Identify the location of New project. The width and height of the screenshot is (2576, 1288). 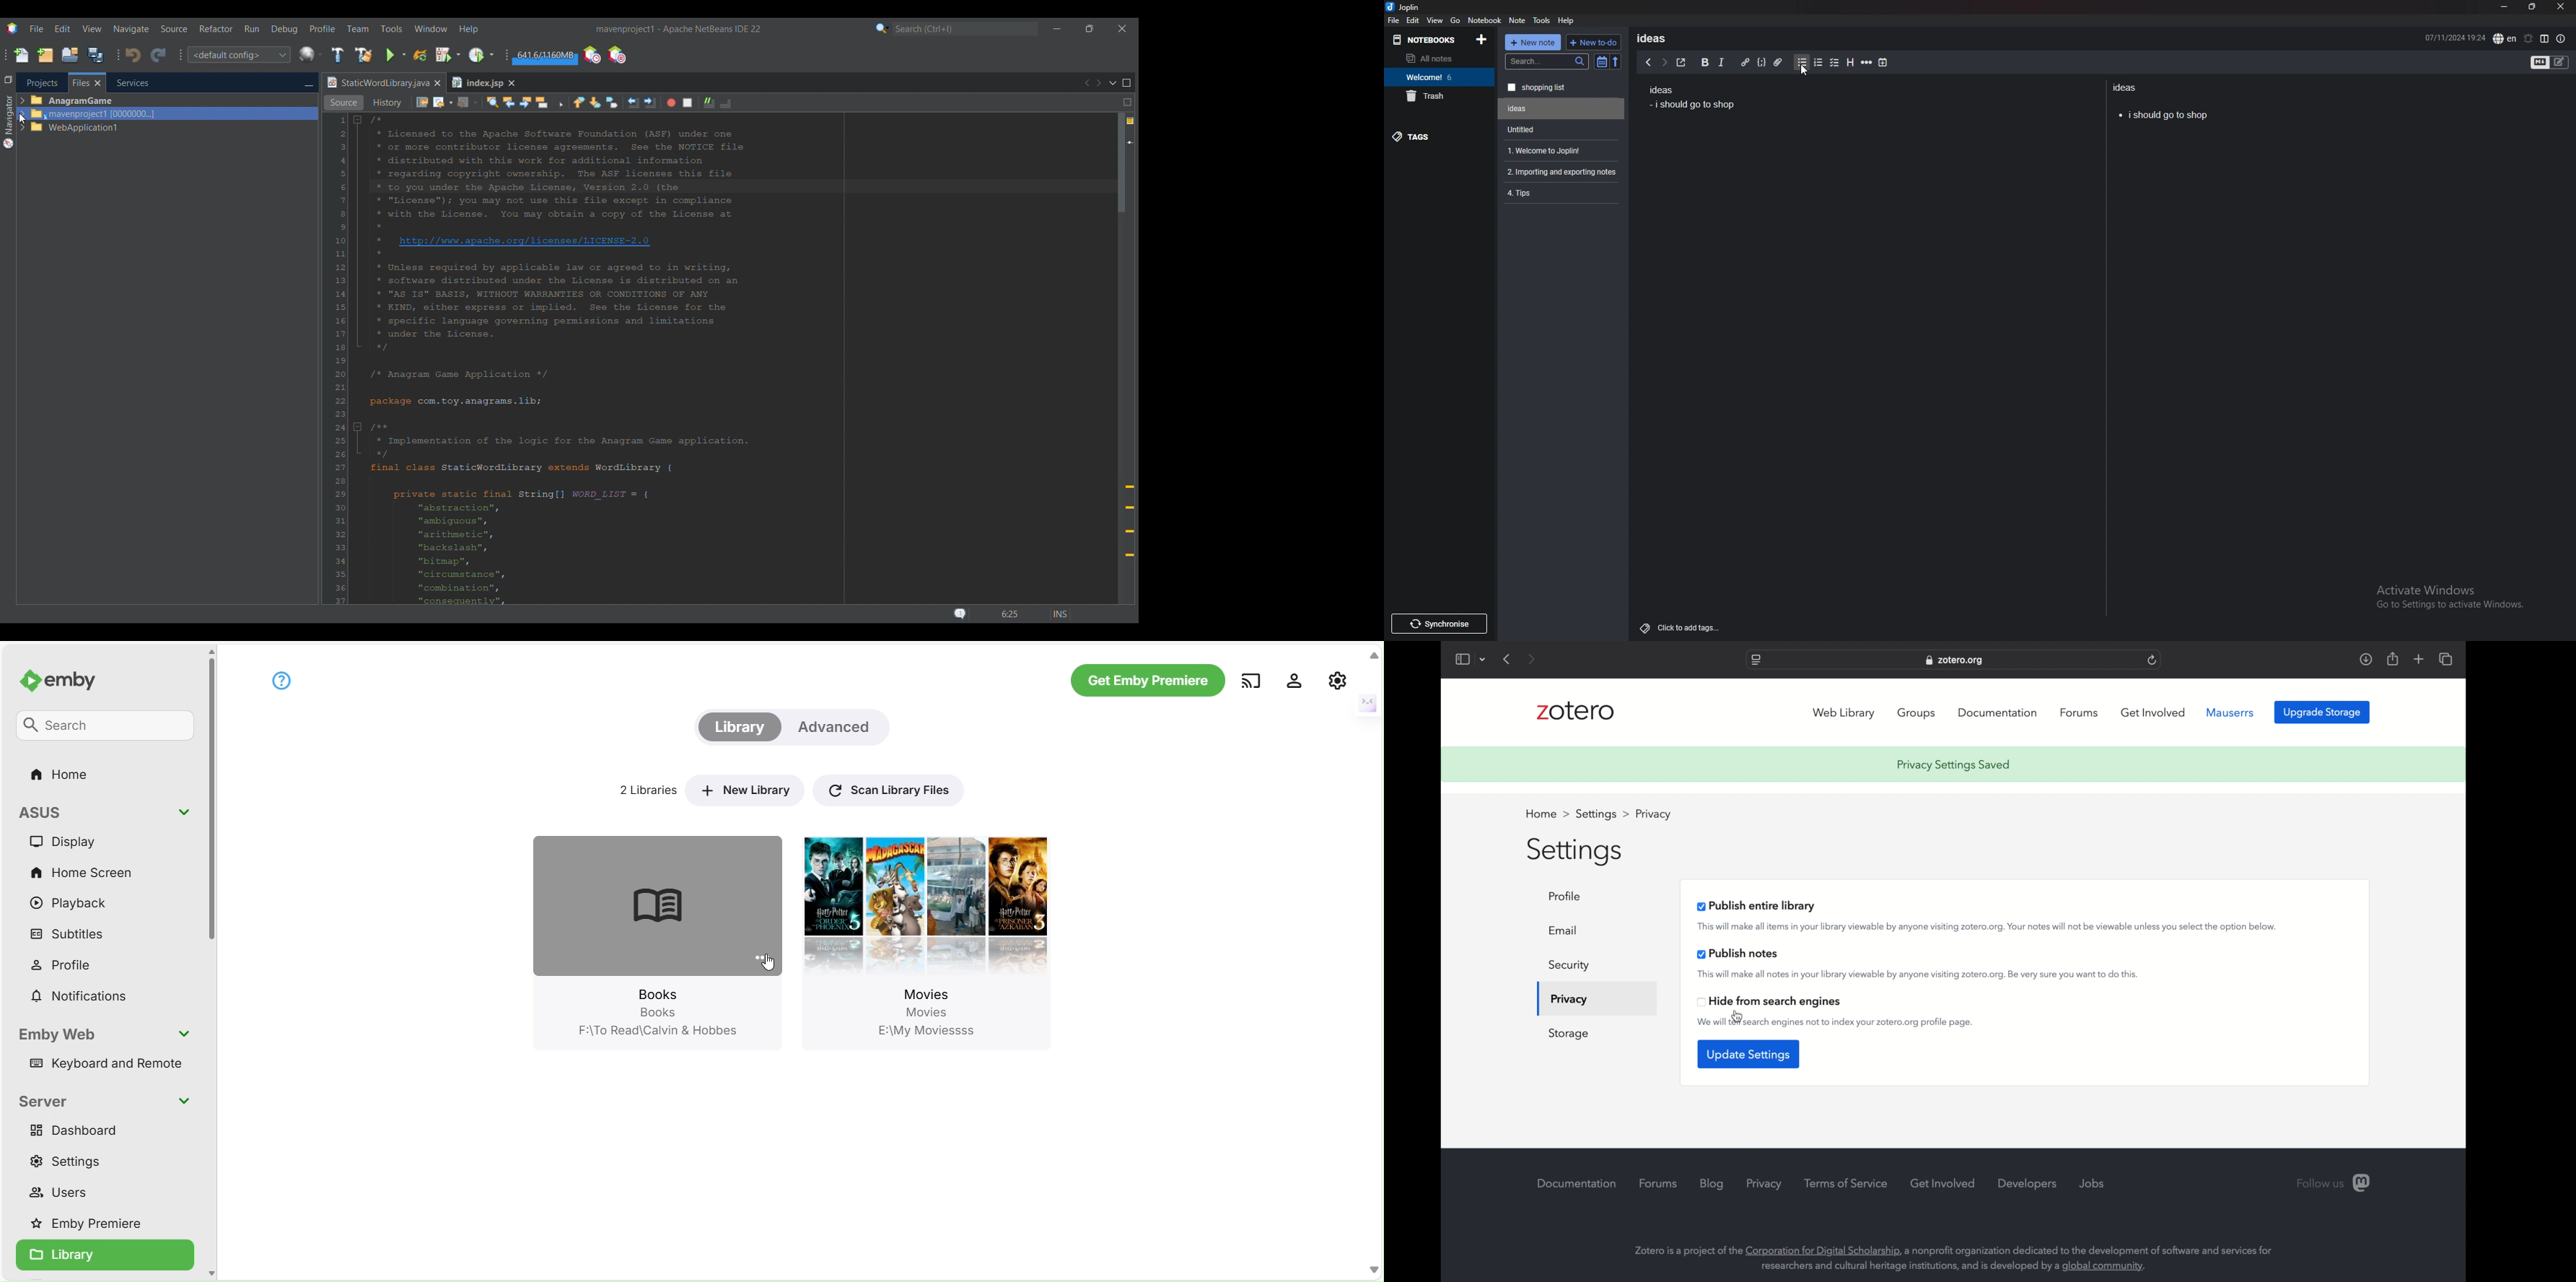
(45, 55).